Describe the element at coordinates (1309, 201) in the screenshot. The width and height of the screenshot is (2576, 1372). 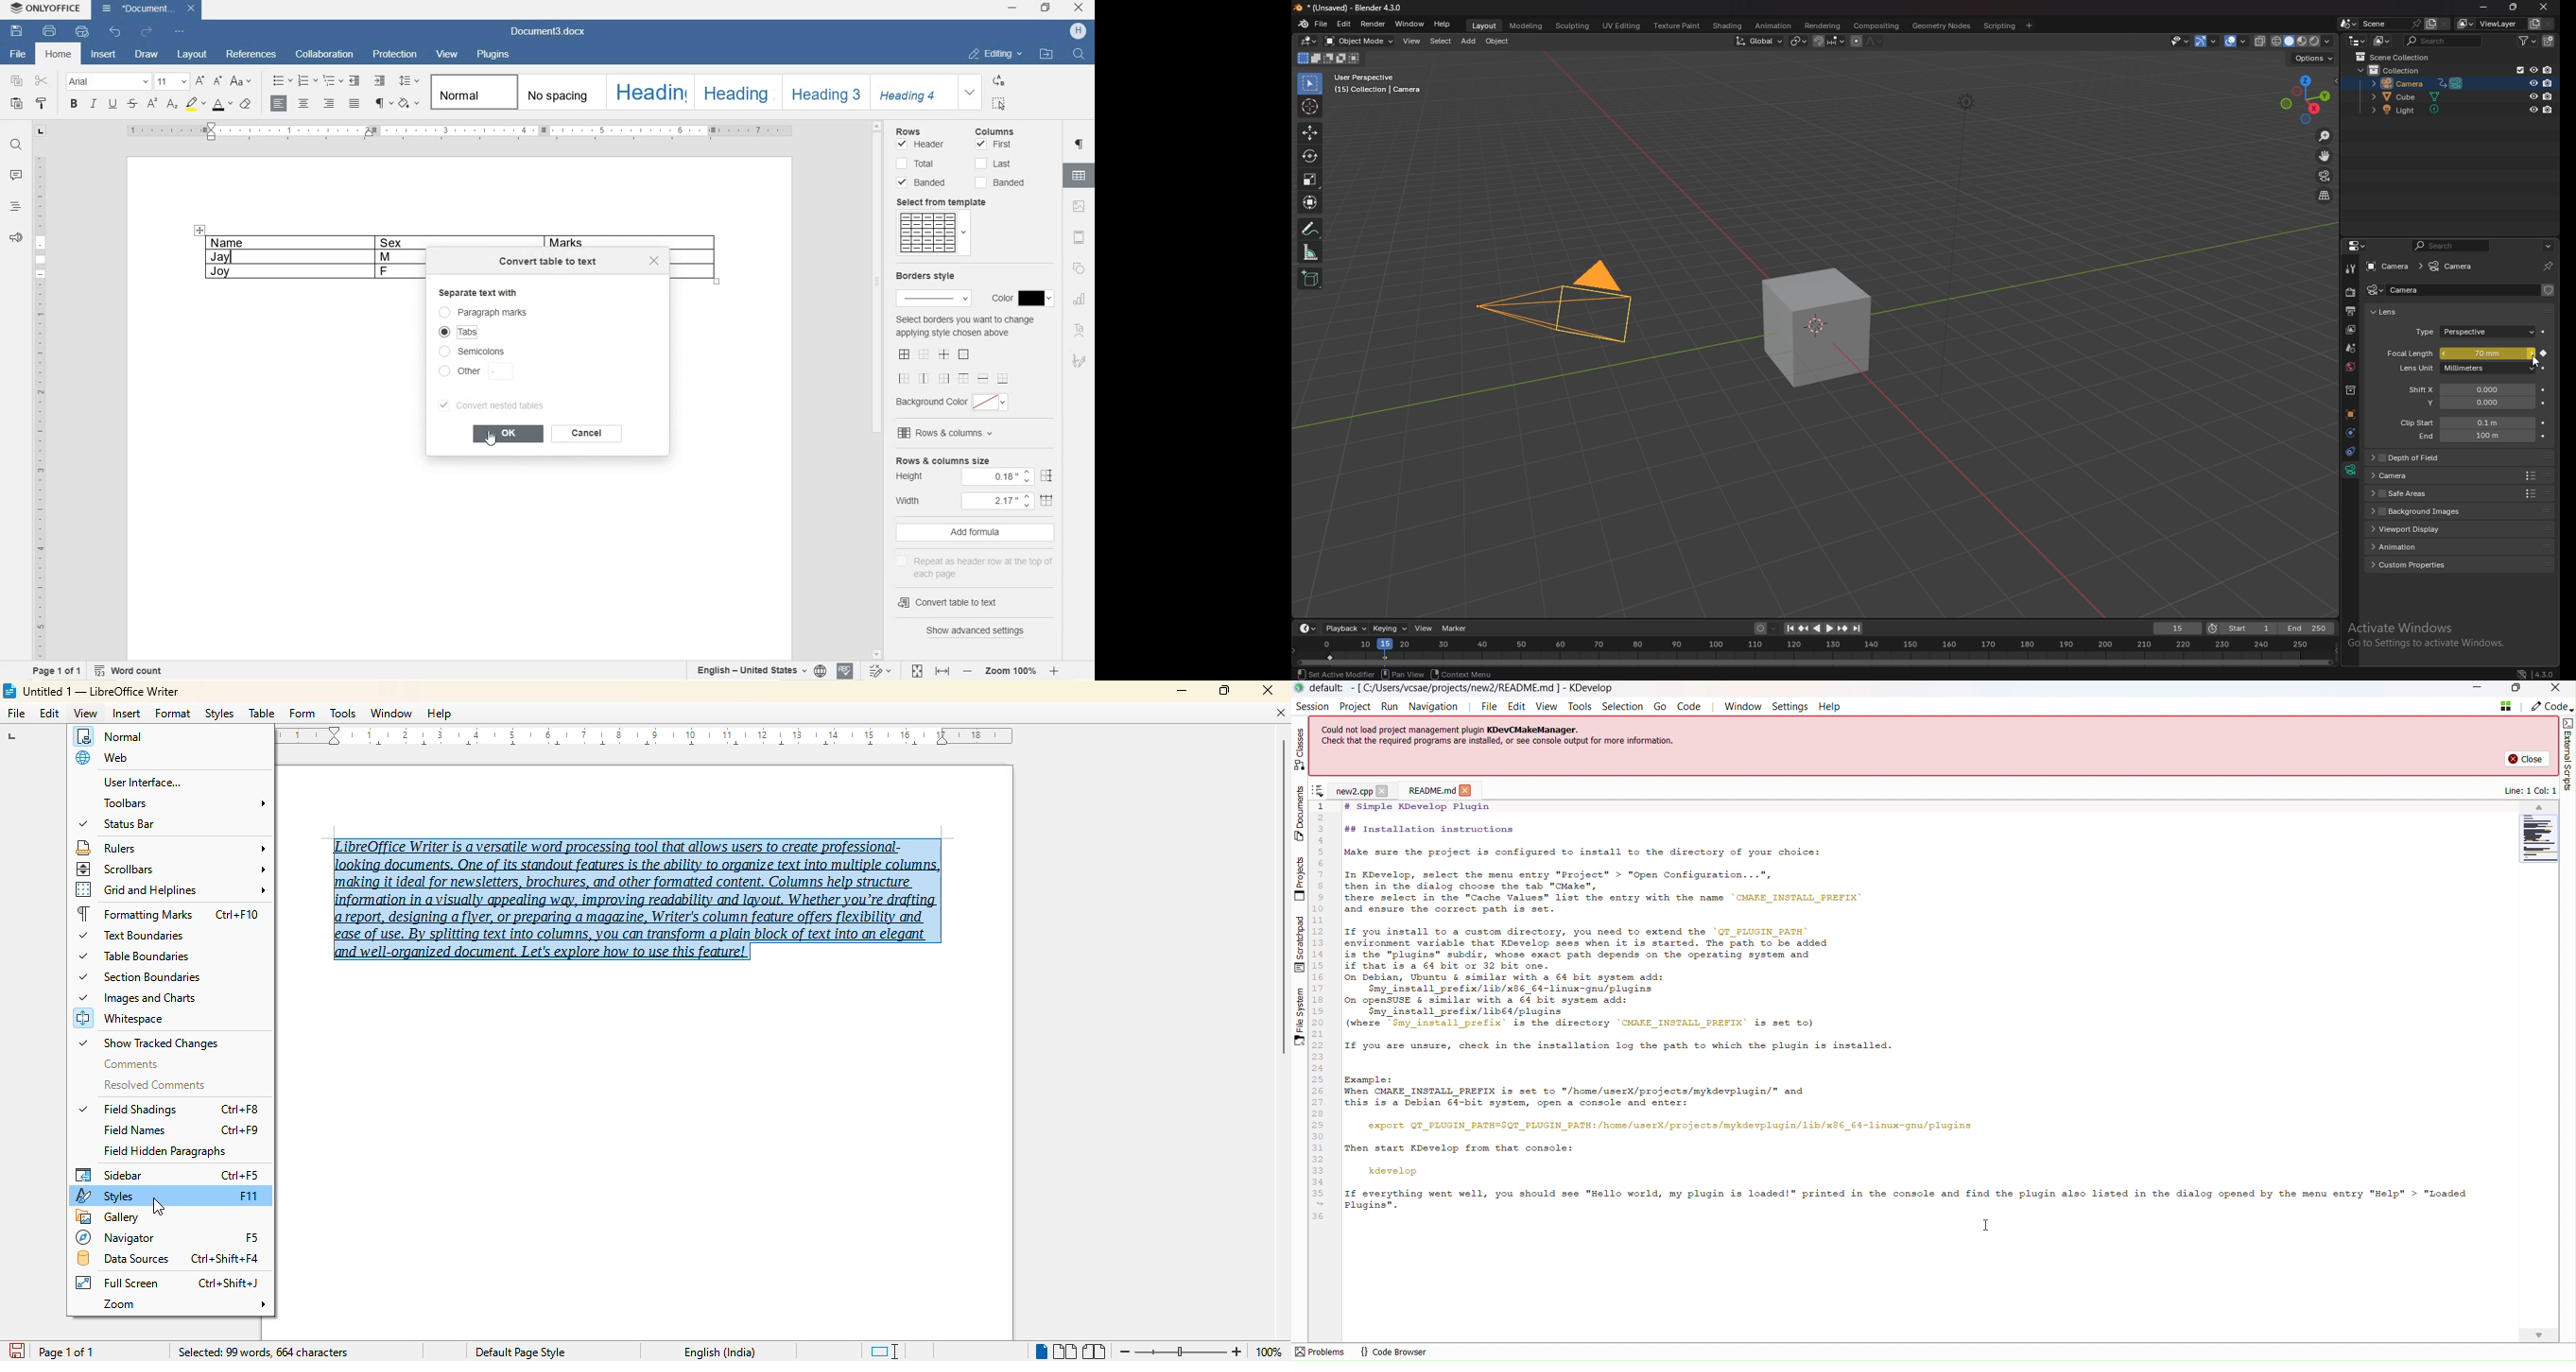
I see `transform` at that location.